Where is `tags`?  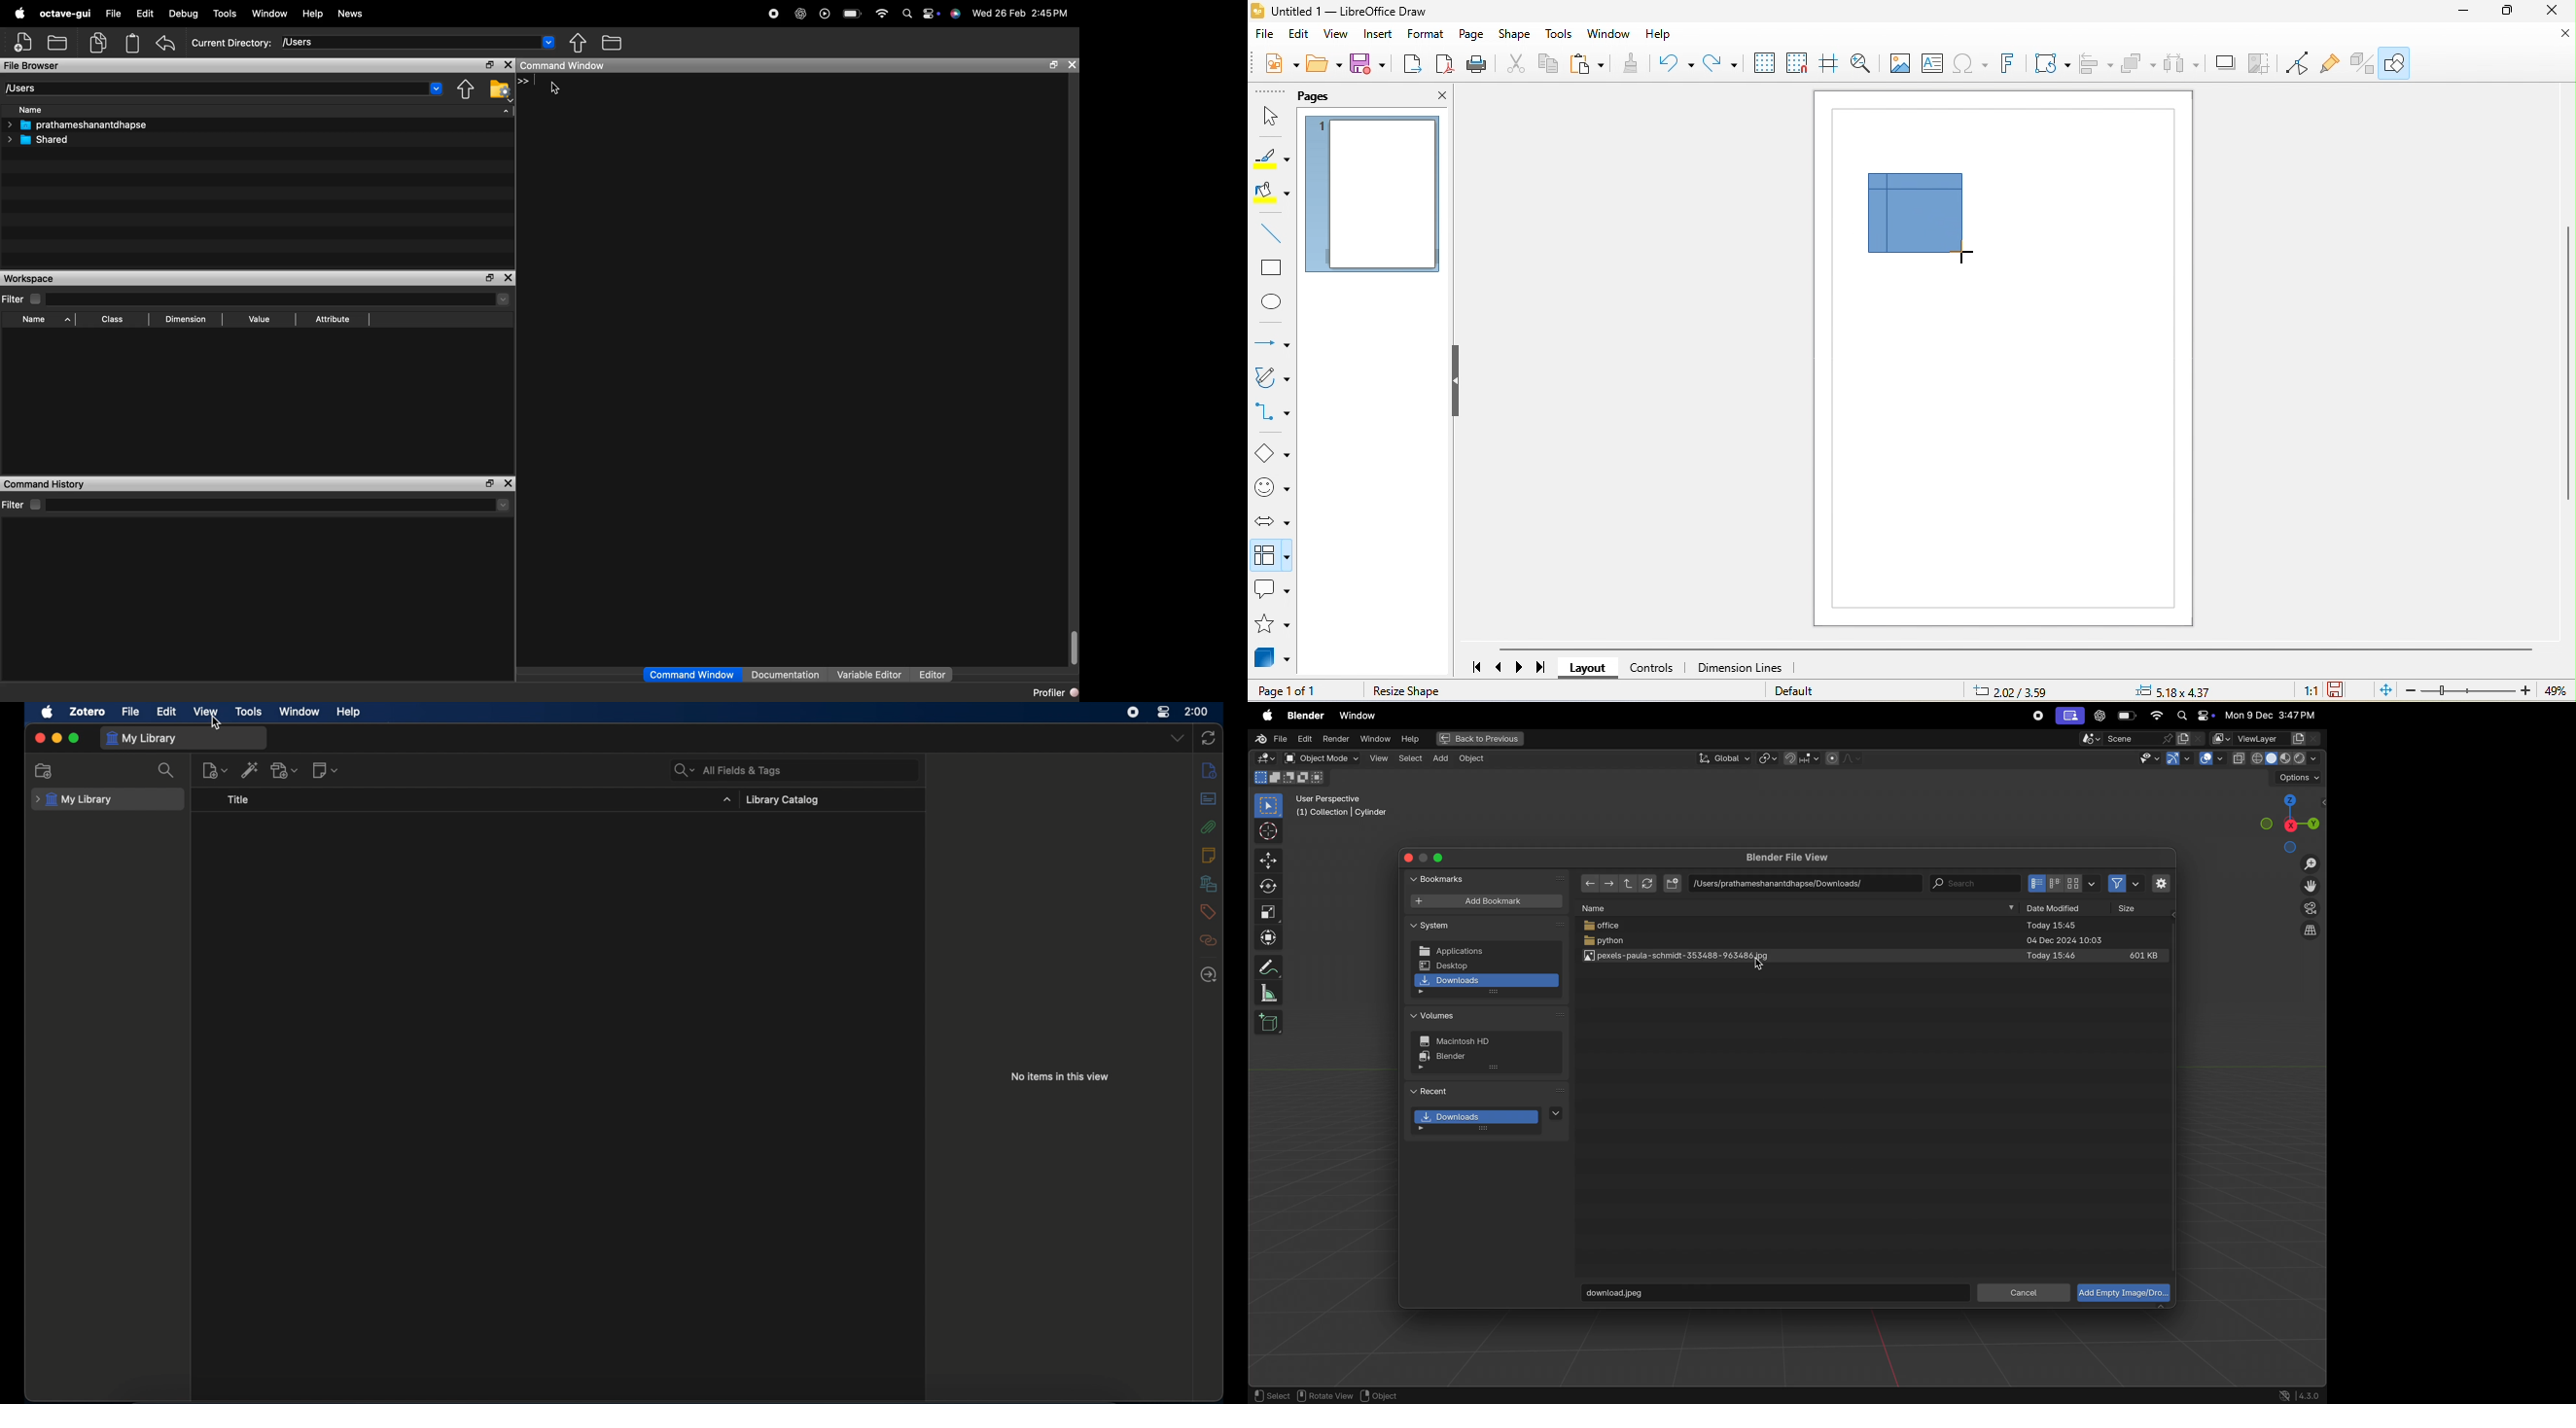 tags is located at coordinates (1210, 912).